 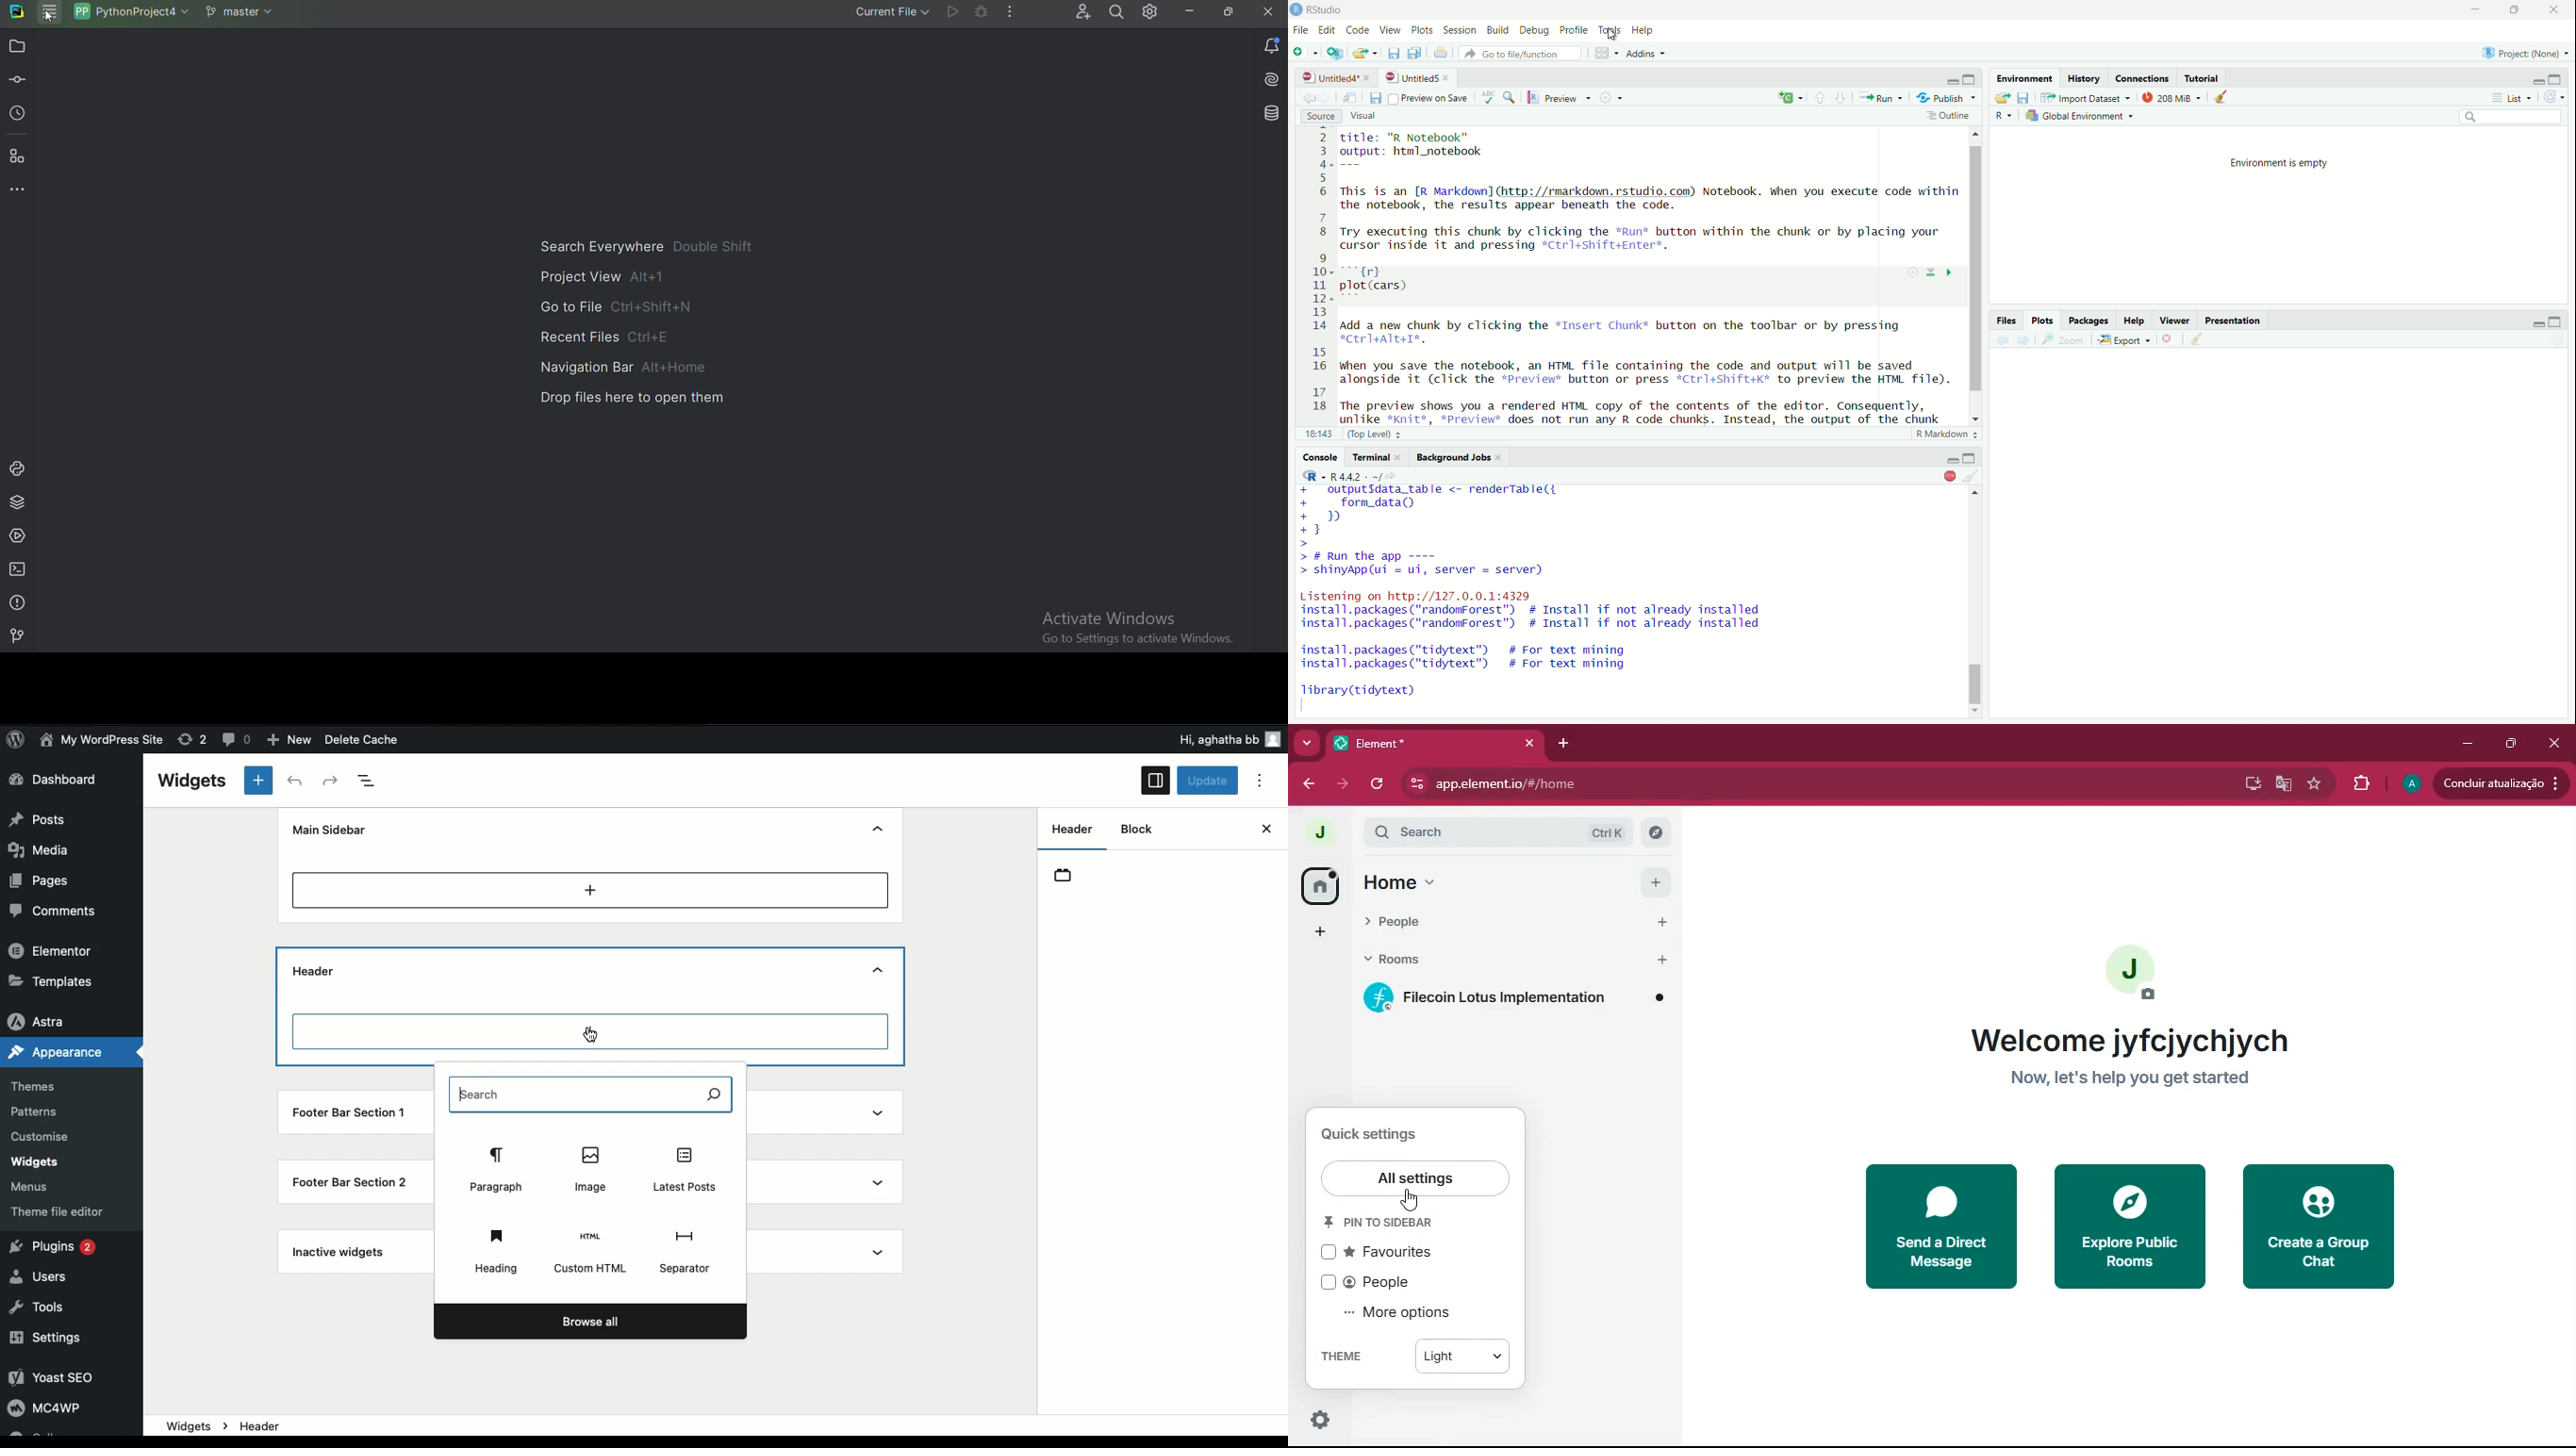 What do you see at coordinates (1638, 783) in the screenshot?
I see `app.elementio/#/home` at bounding box center [1638, 783].